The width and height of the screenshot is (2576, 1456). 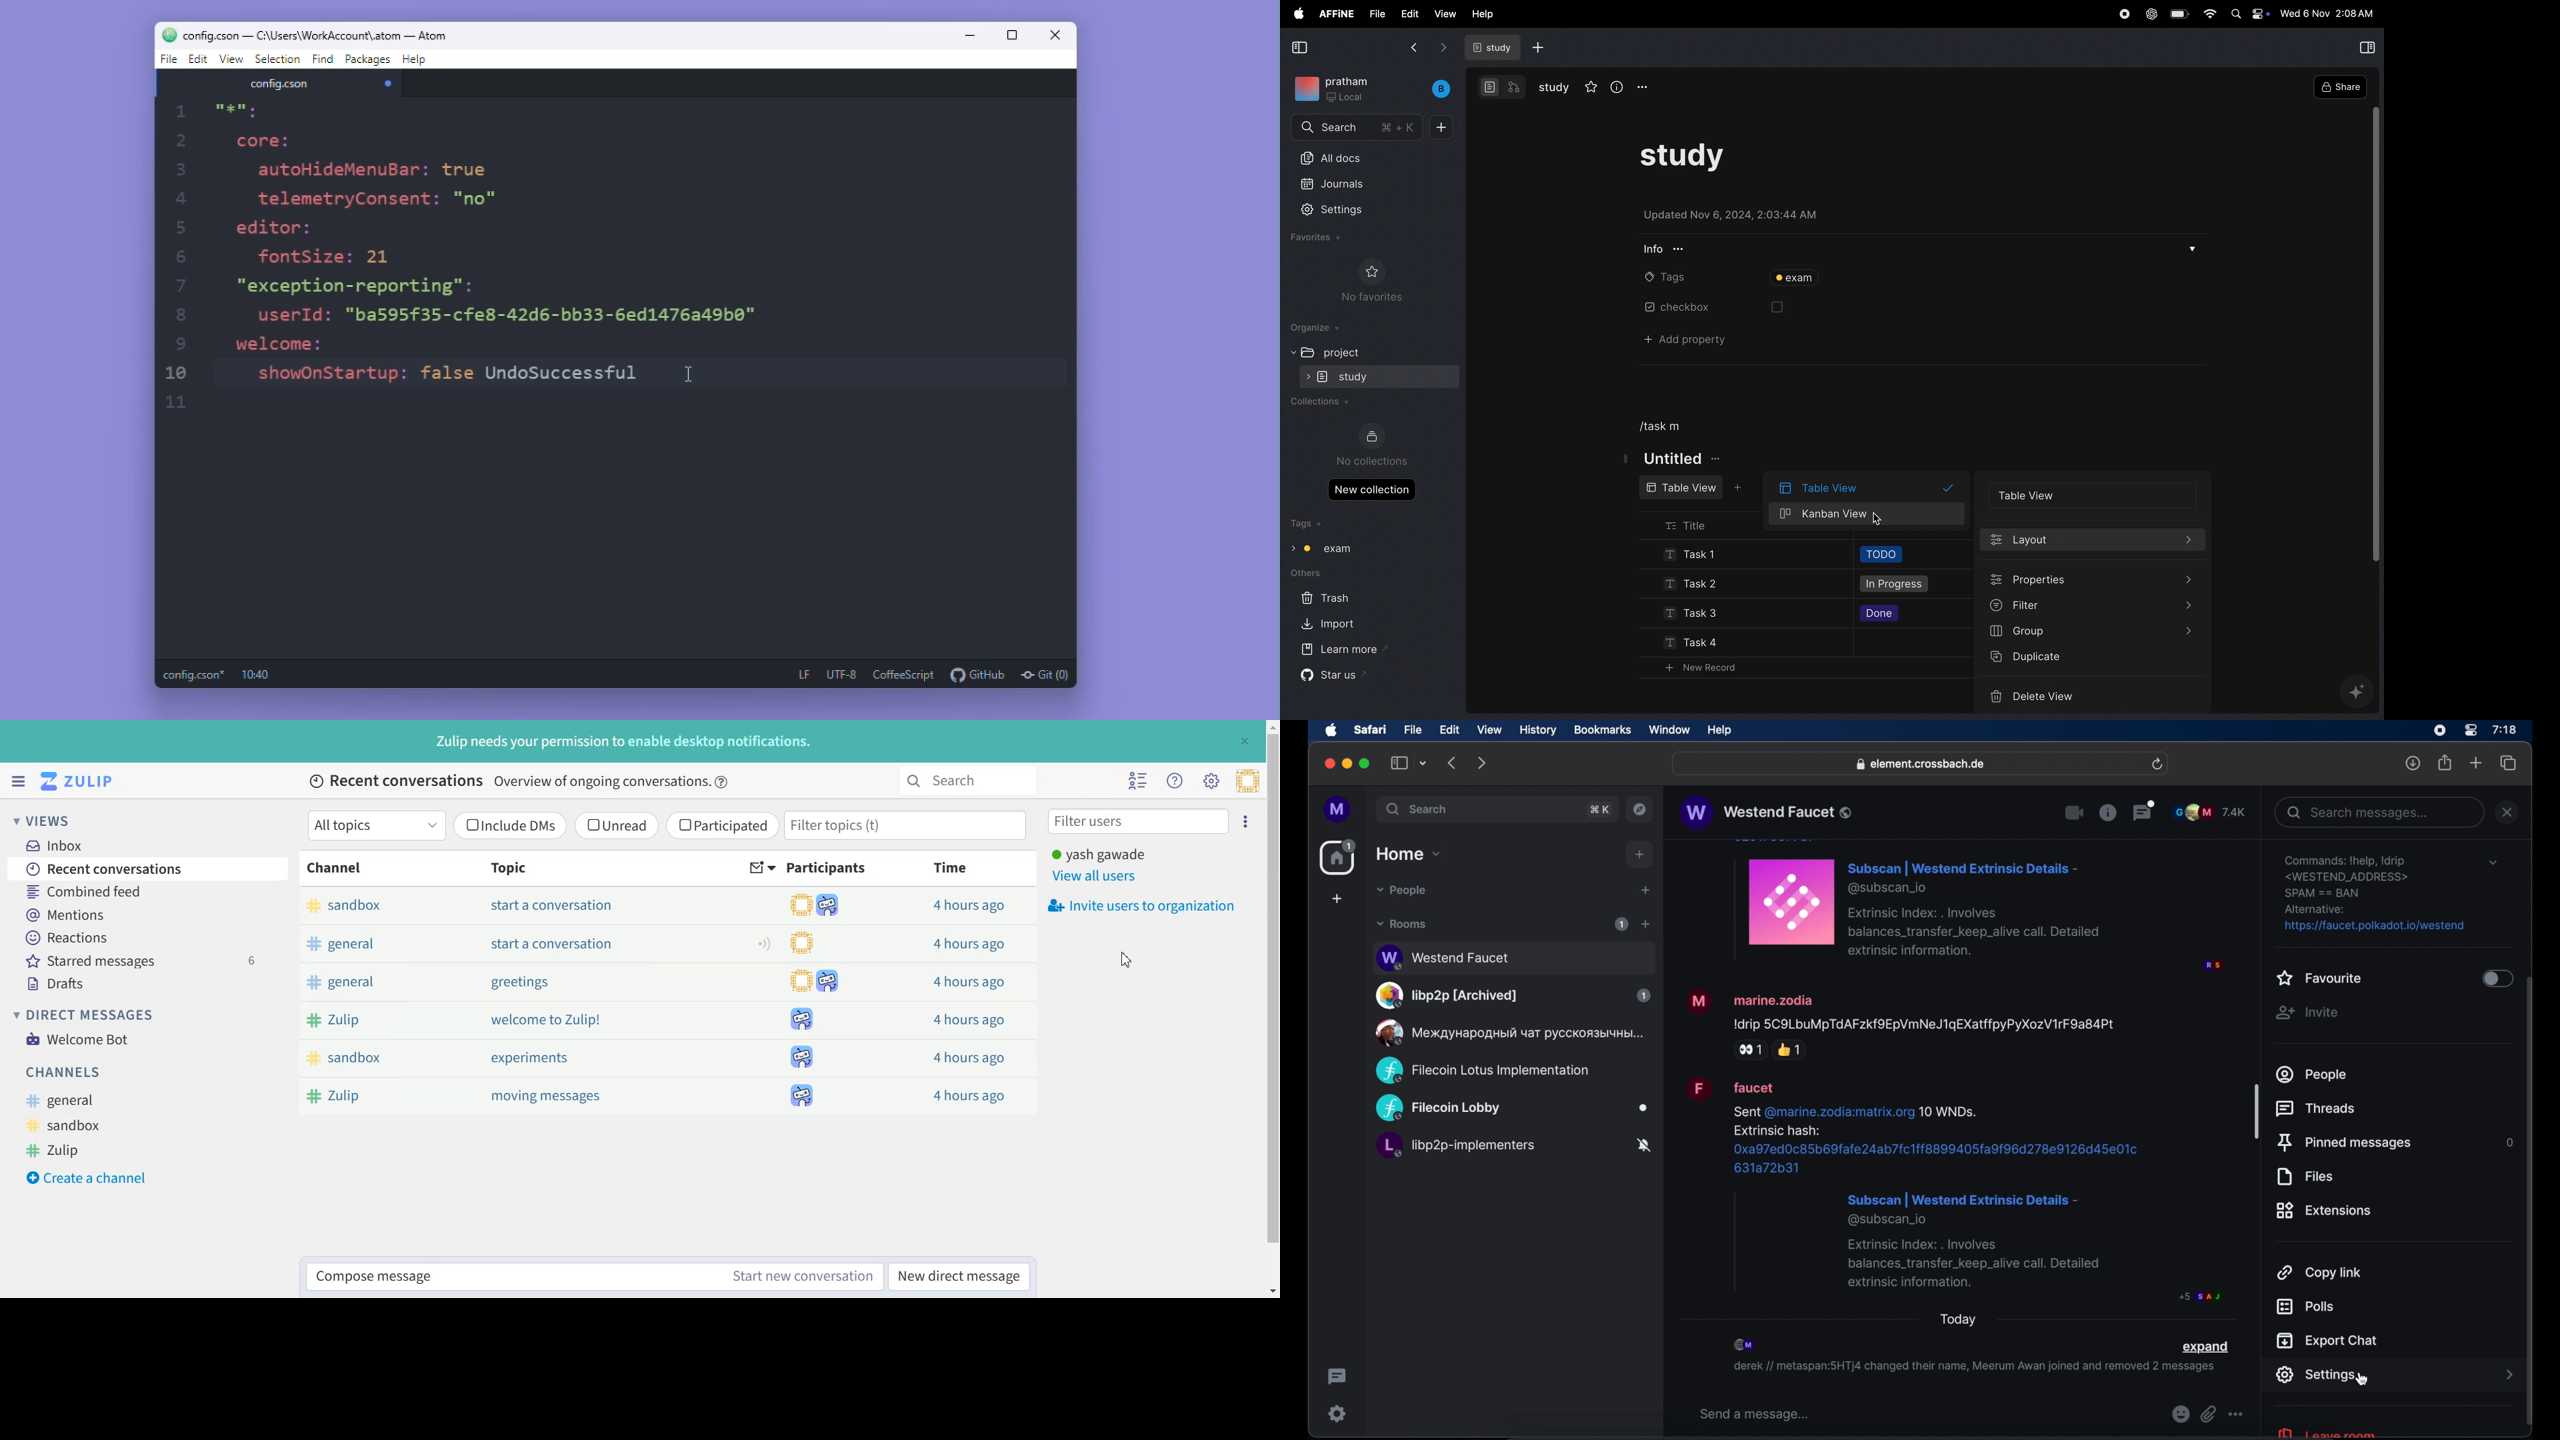 What do you see at coordinates (2504, 729) in the screenshot?
I see `time` at bounding box center [2504, 729].